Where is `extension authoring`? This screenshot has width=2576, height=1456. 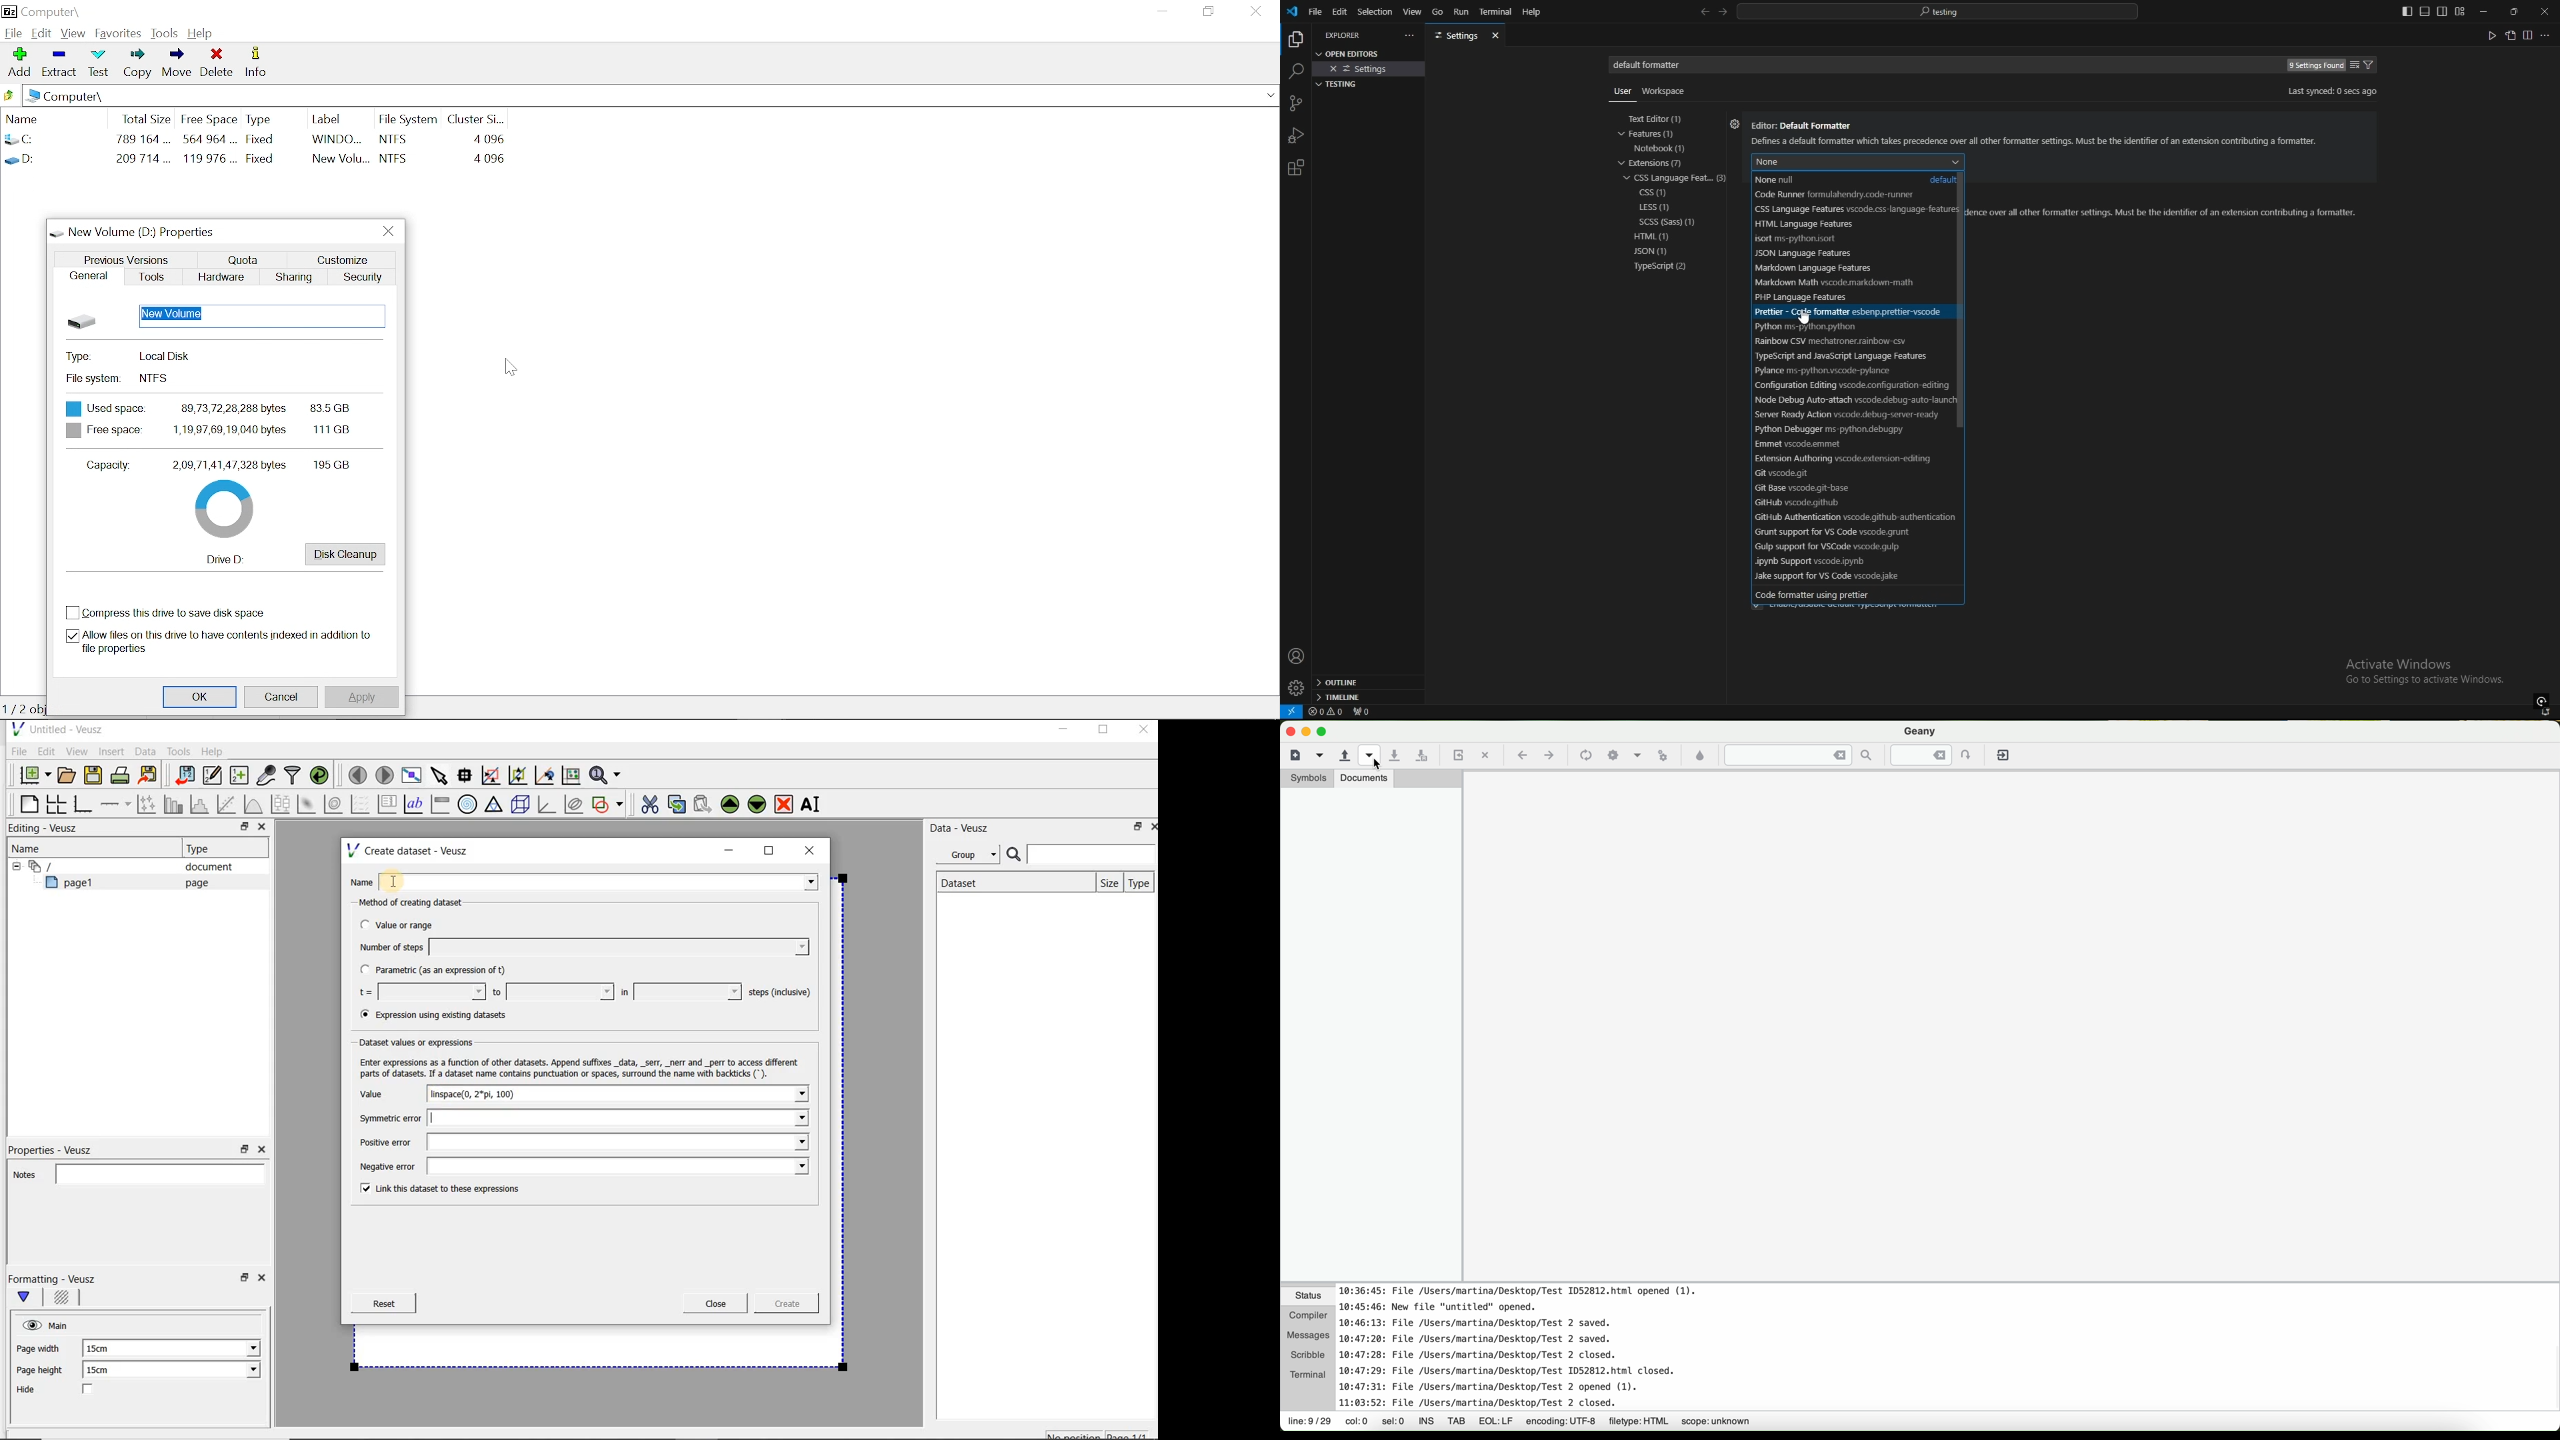
extension authoring is located at coordinates (1844, 460).